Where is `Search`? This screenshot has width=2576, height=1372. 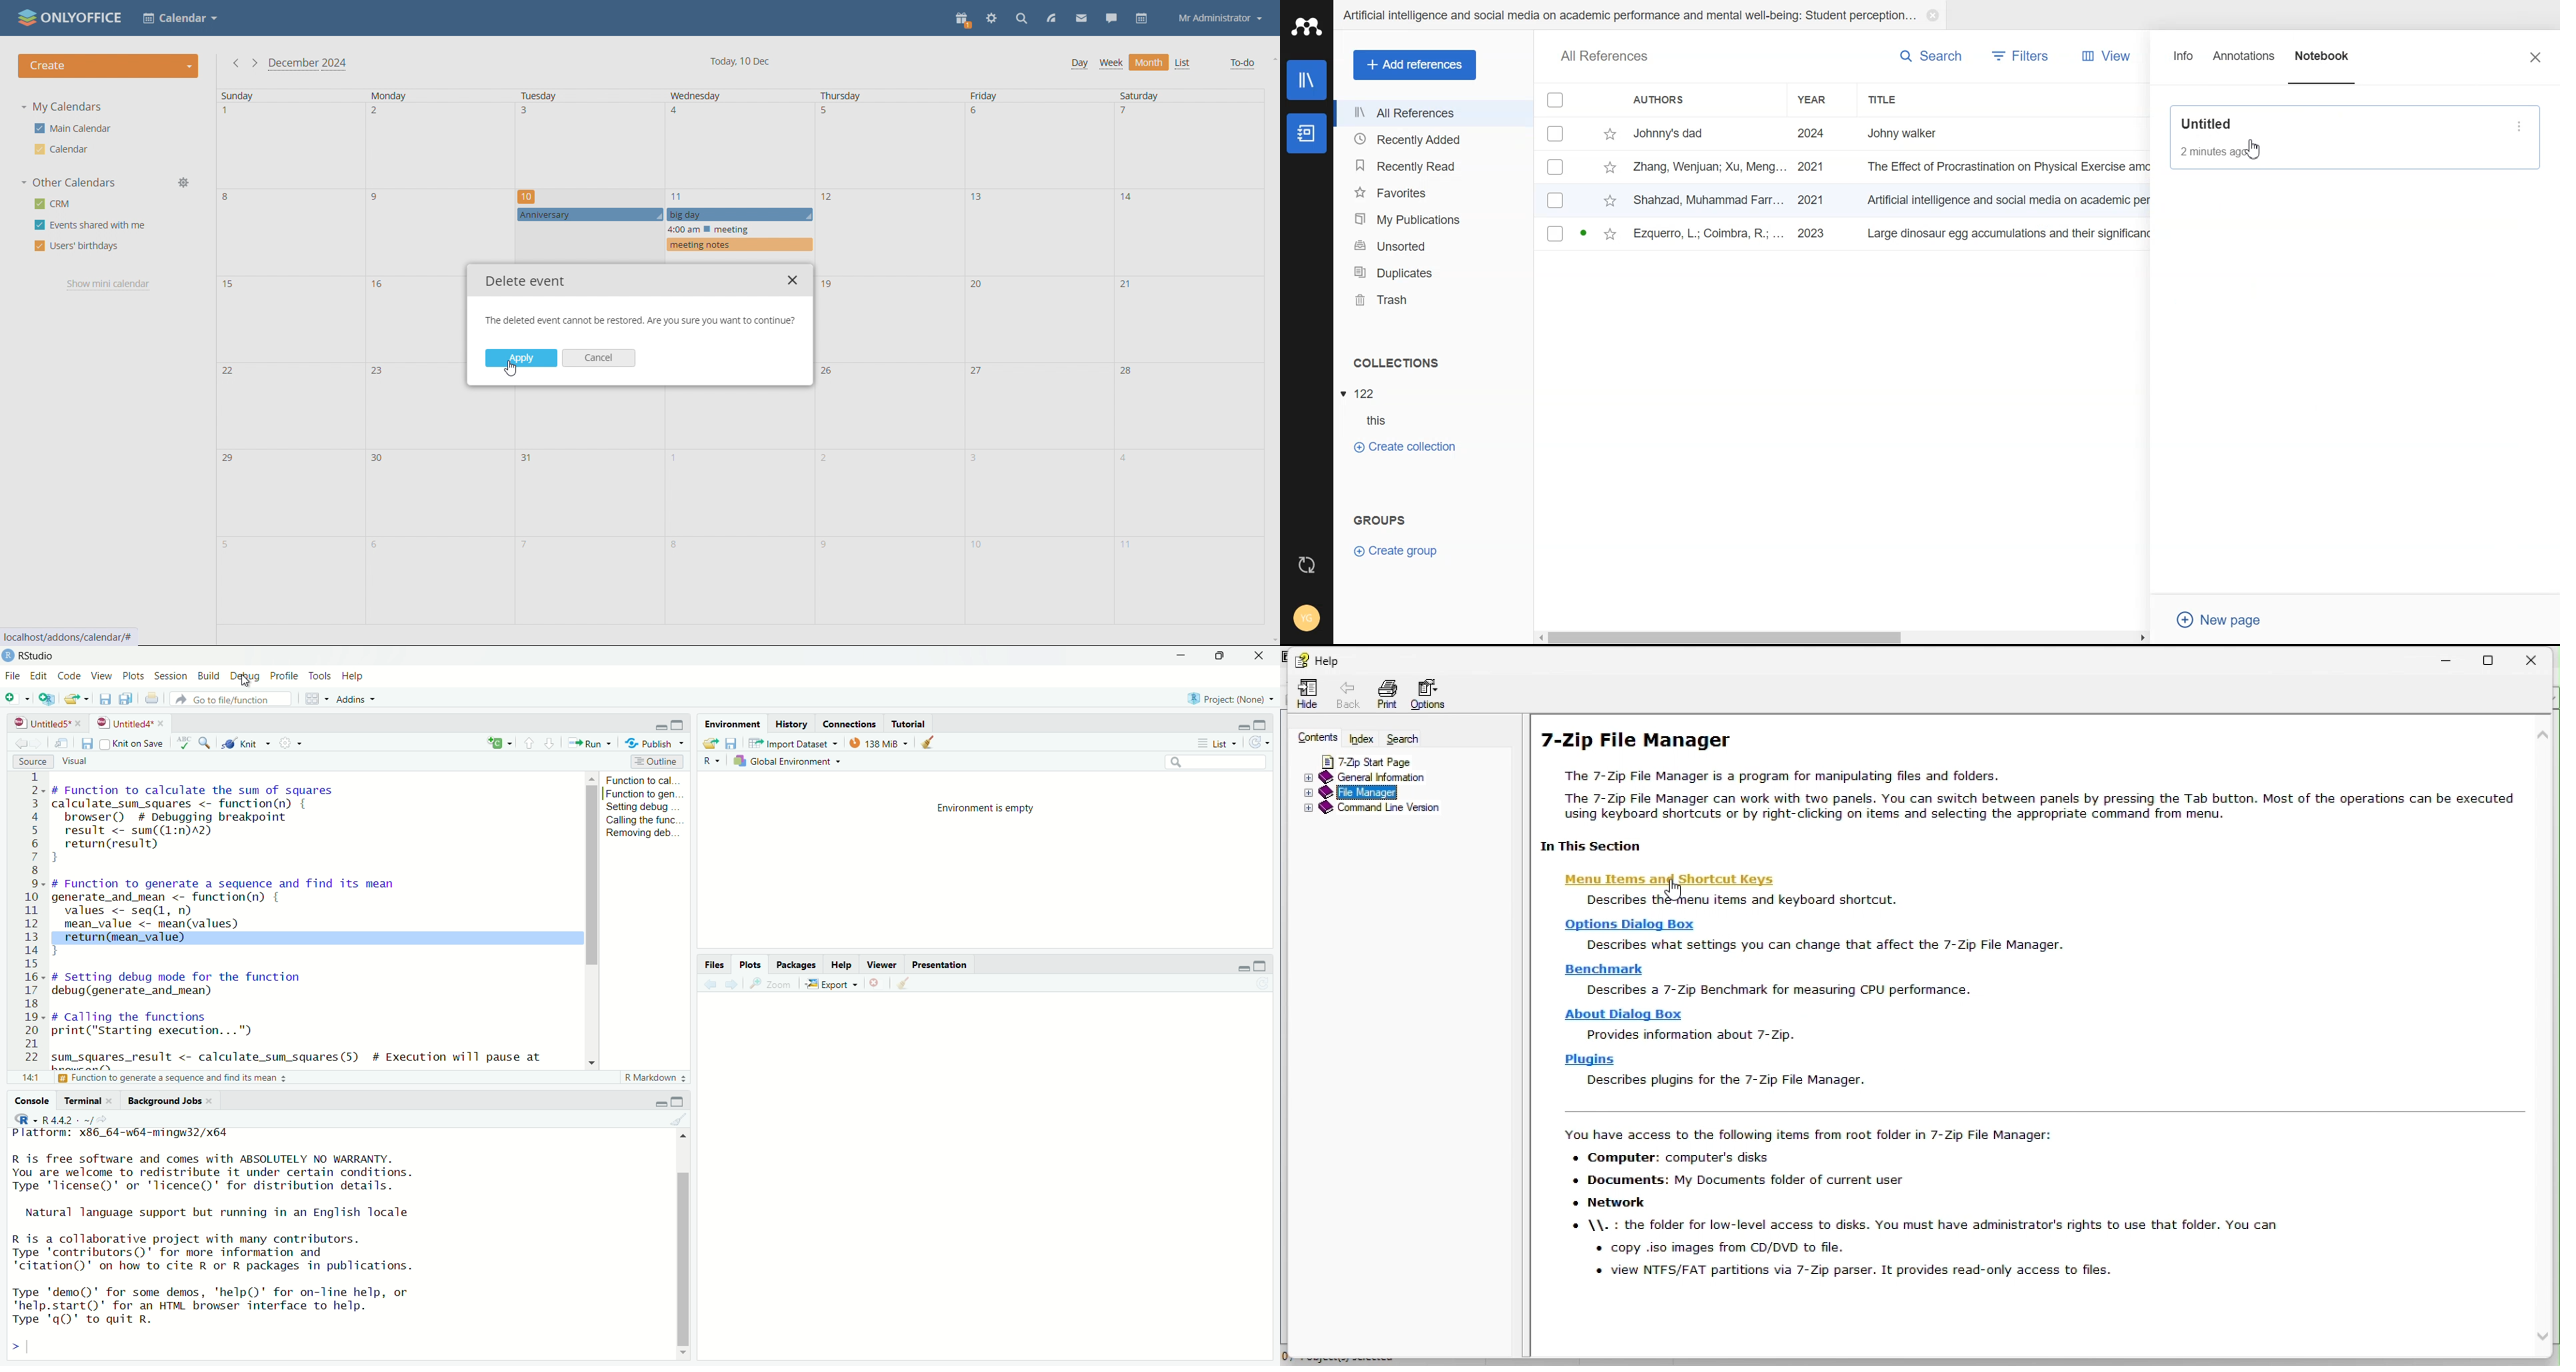 Search is located at coordinates (1931, 55).